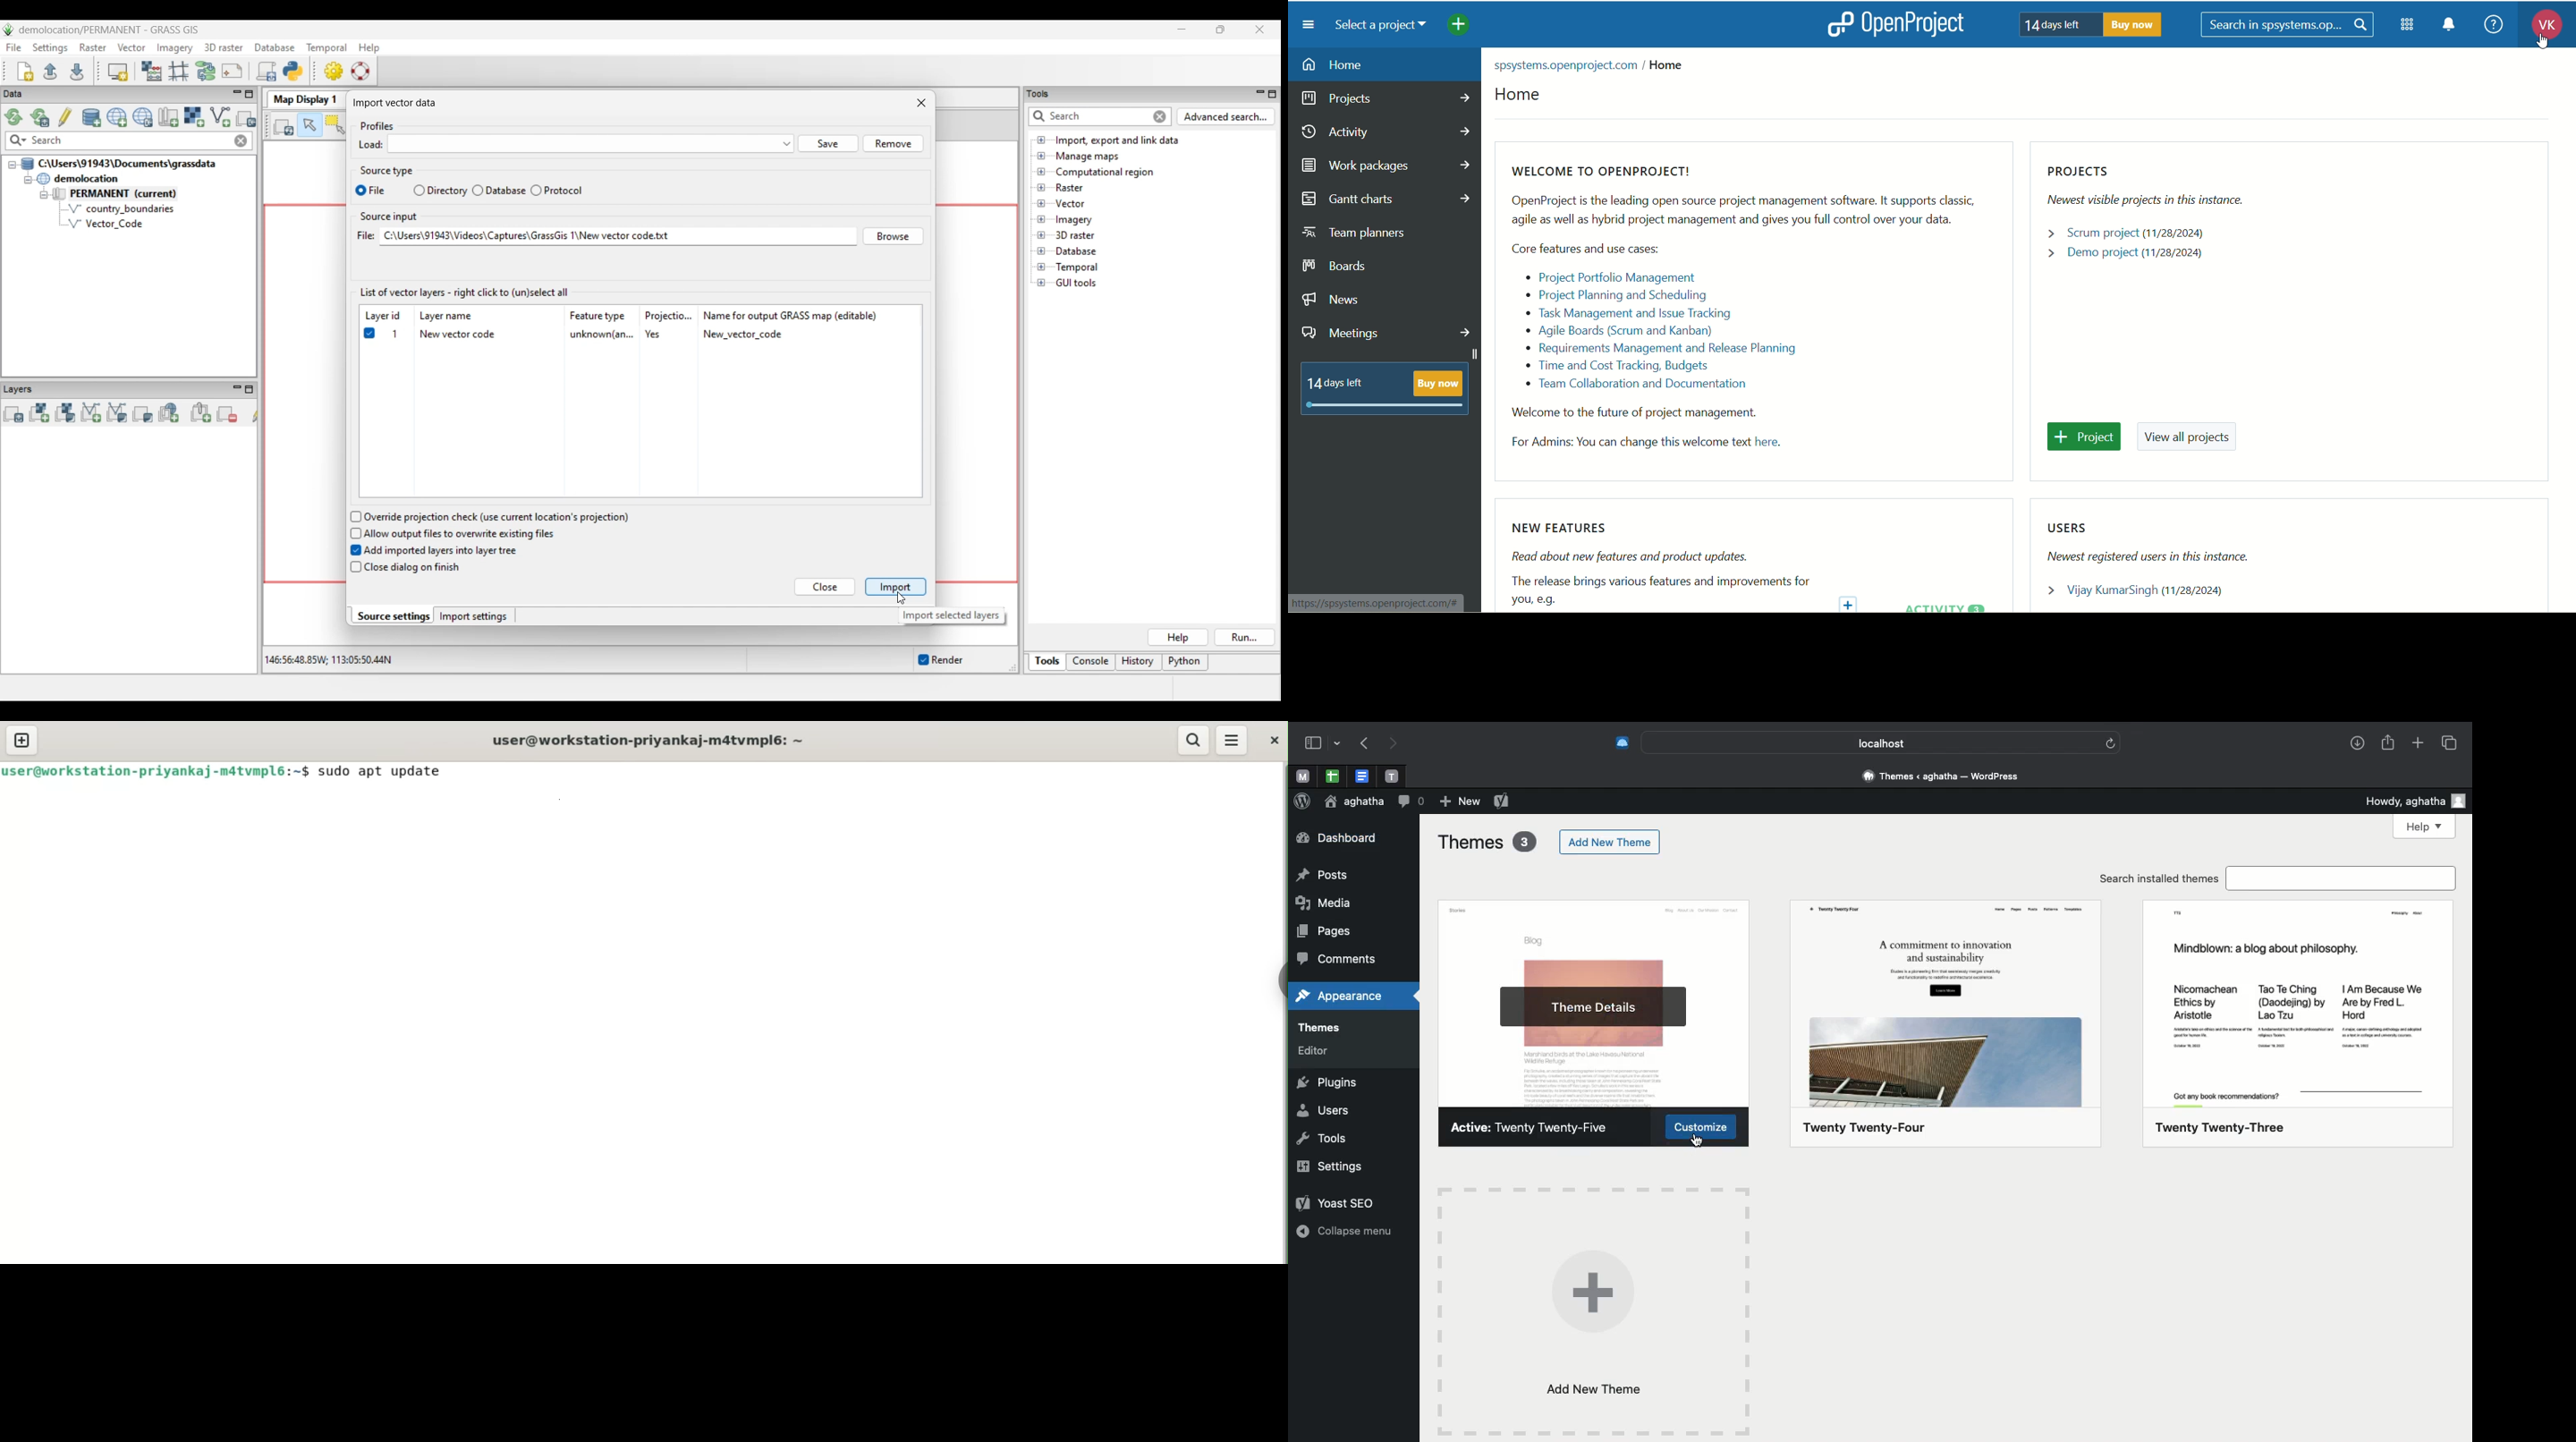  I want to click on menu, so click(1232, 739).